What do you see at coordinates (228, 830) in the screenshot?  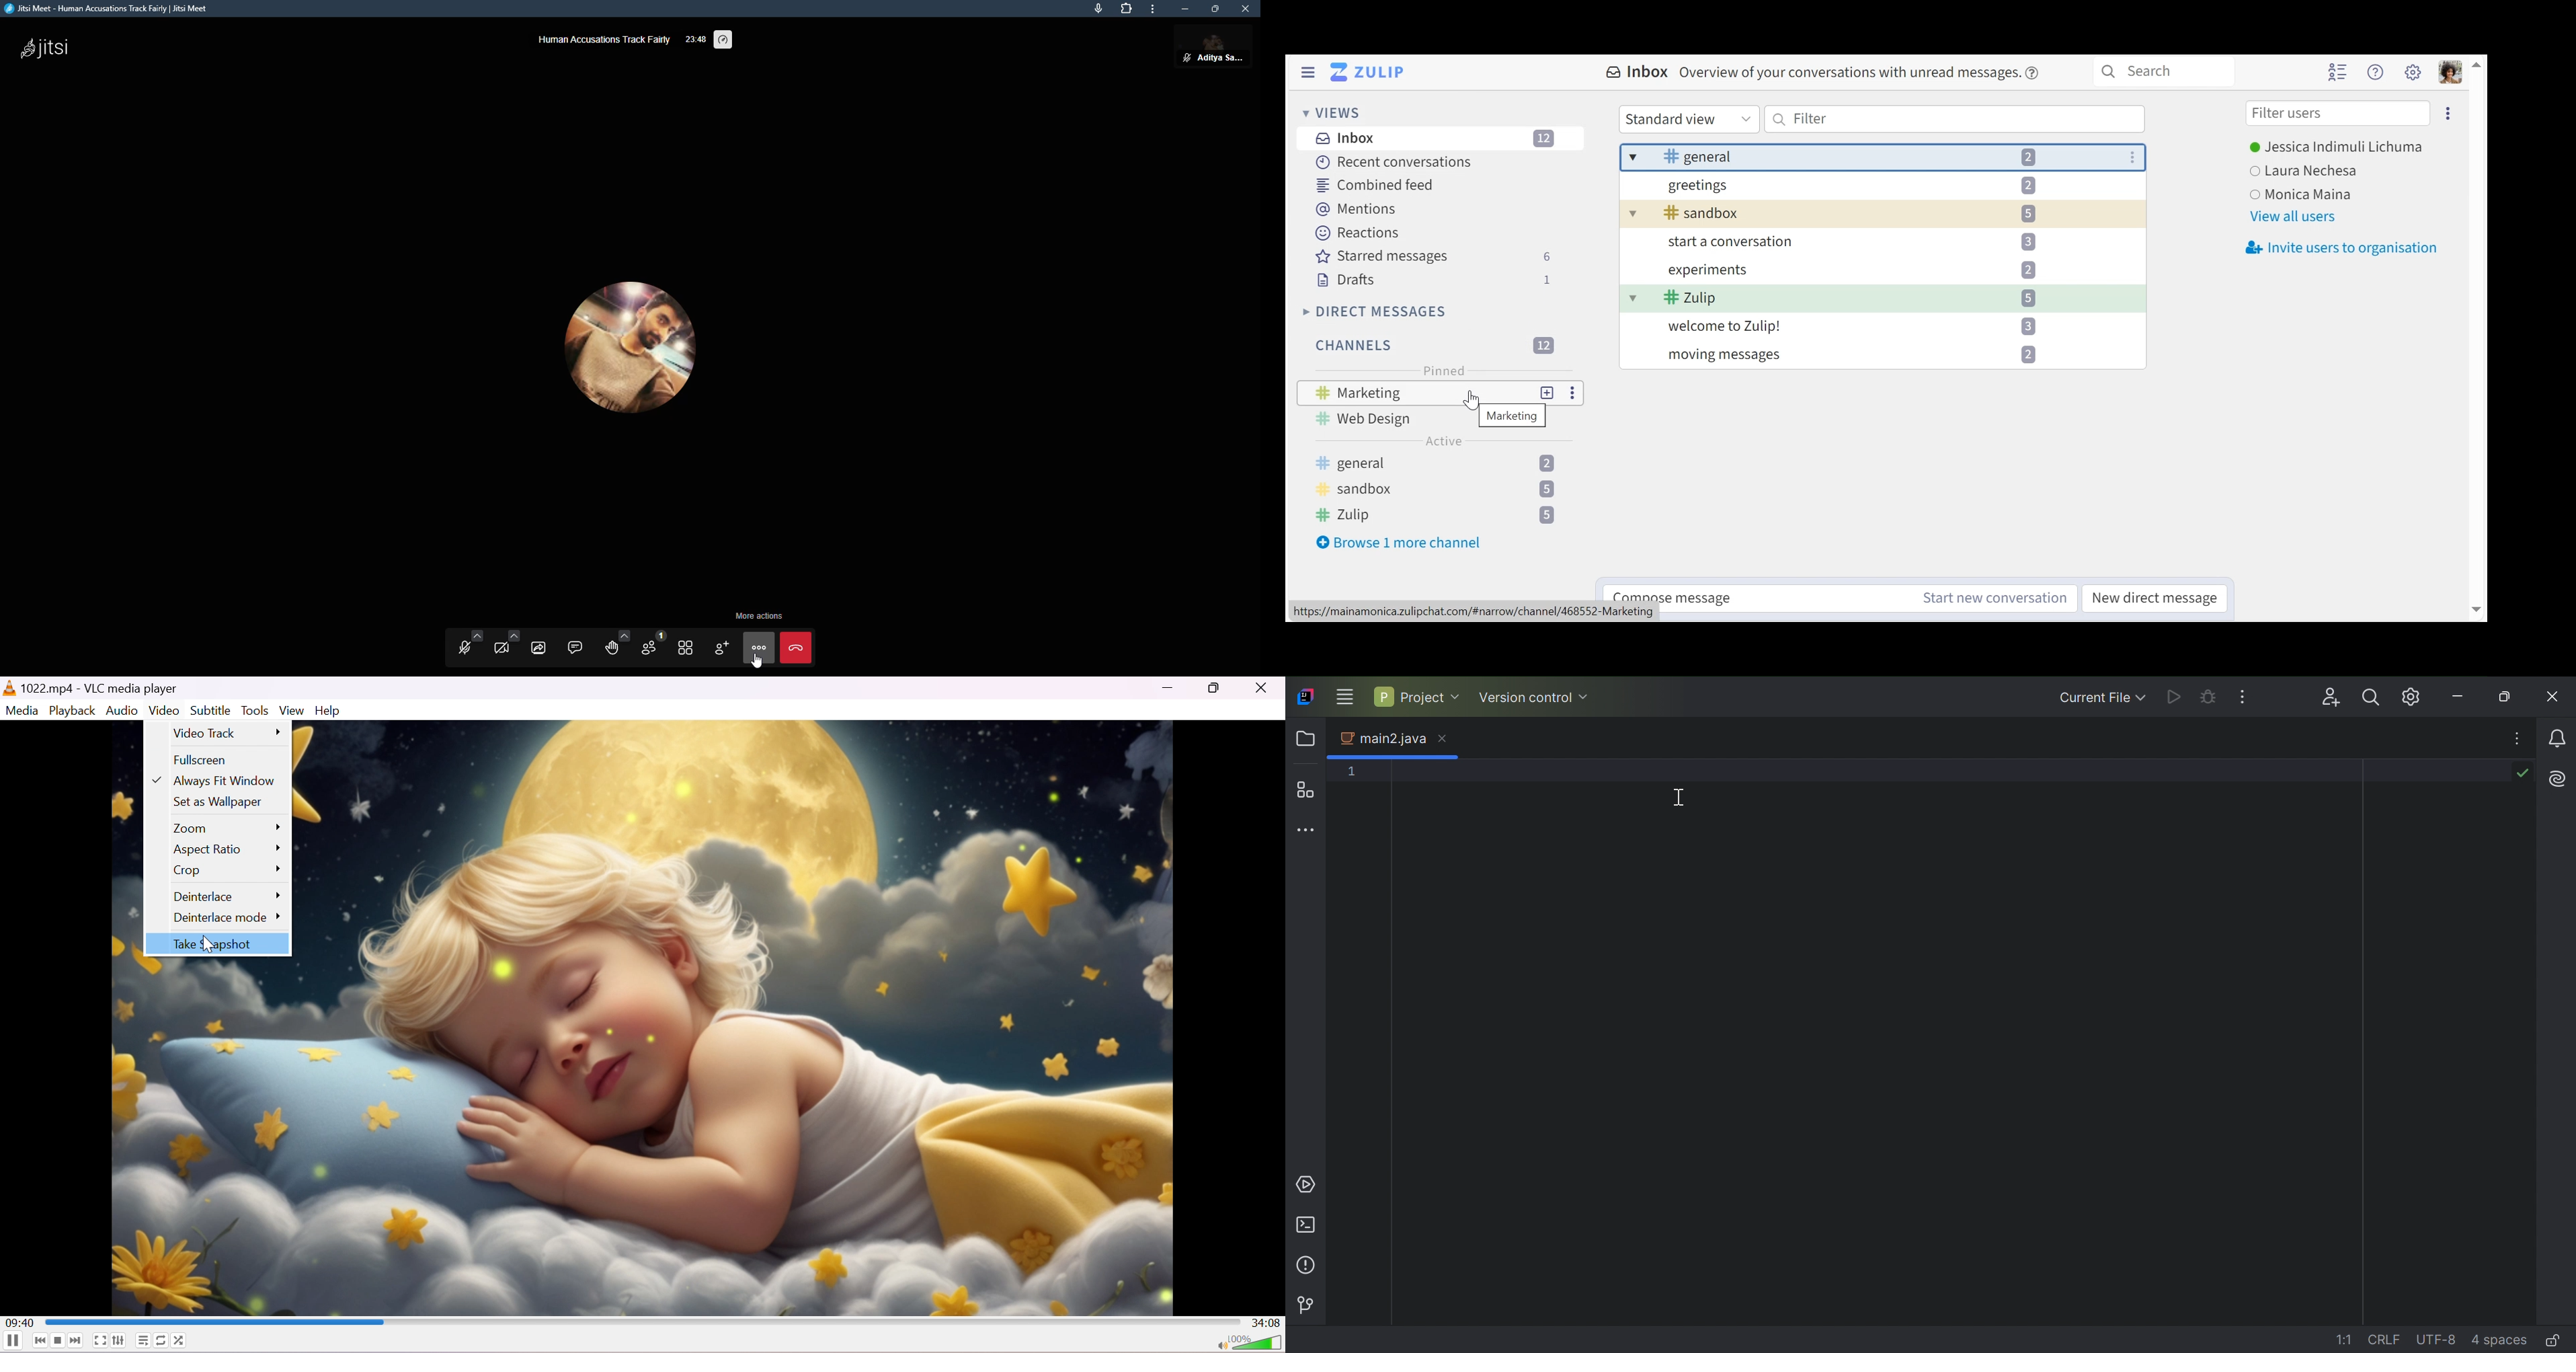 I see `Zoom` at bounding box center [228, 830].